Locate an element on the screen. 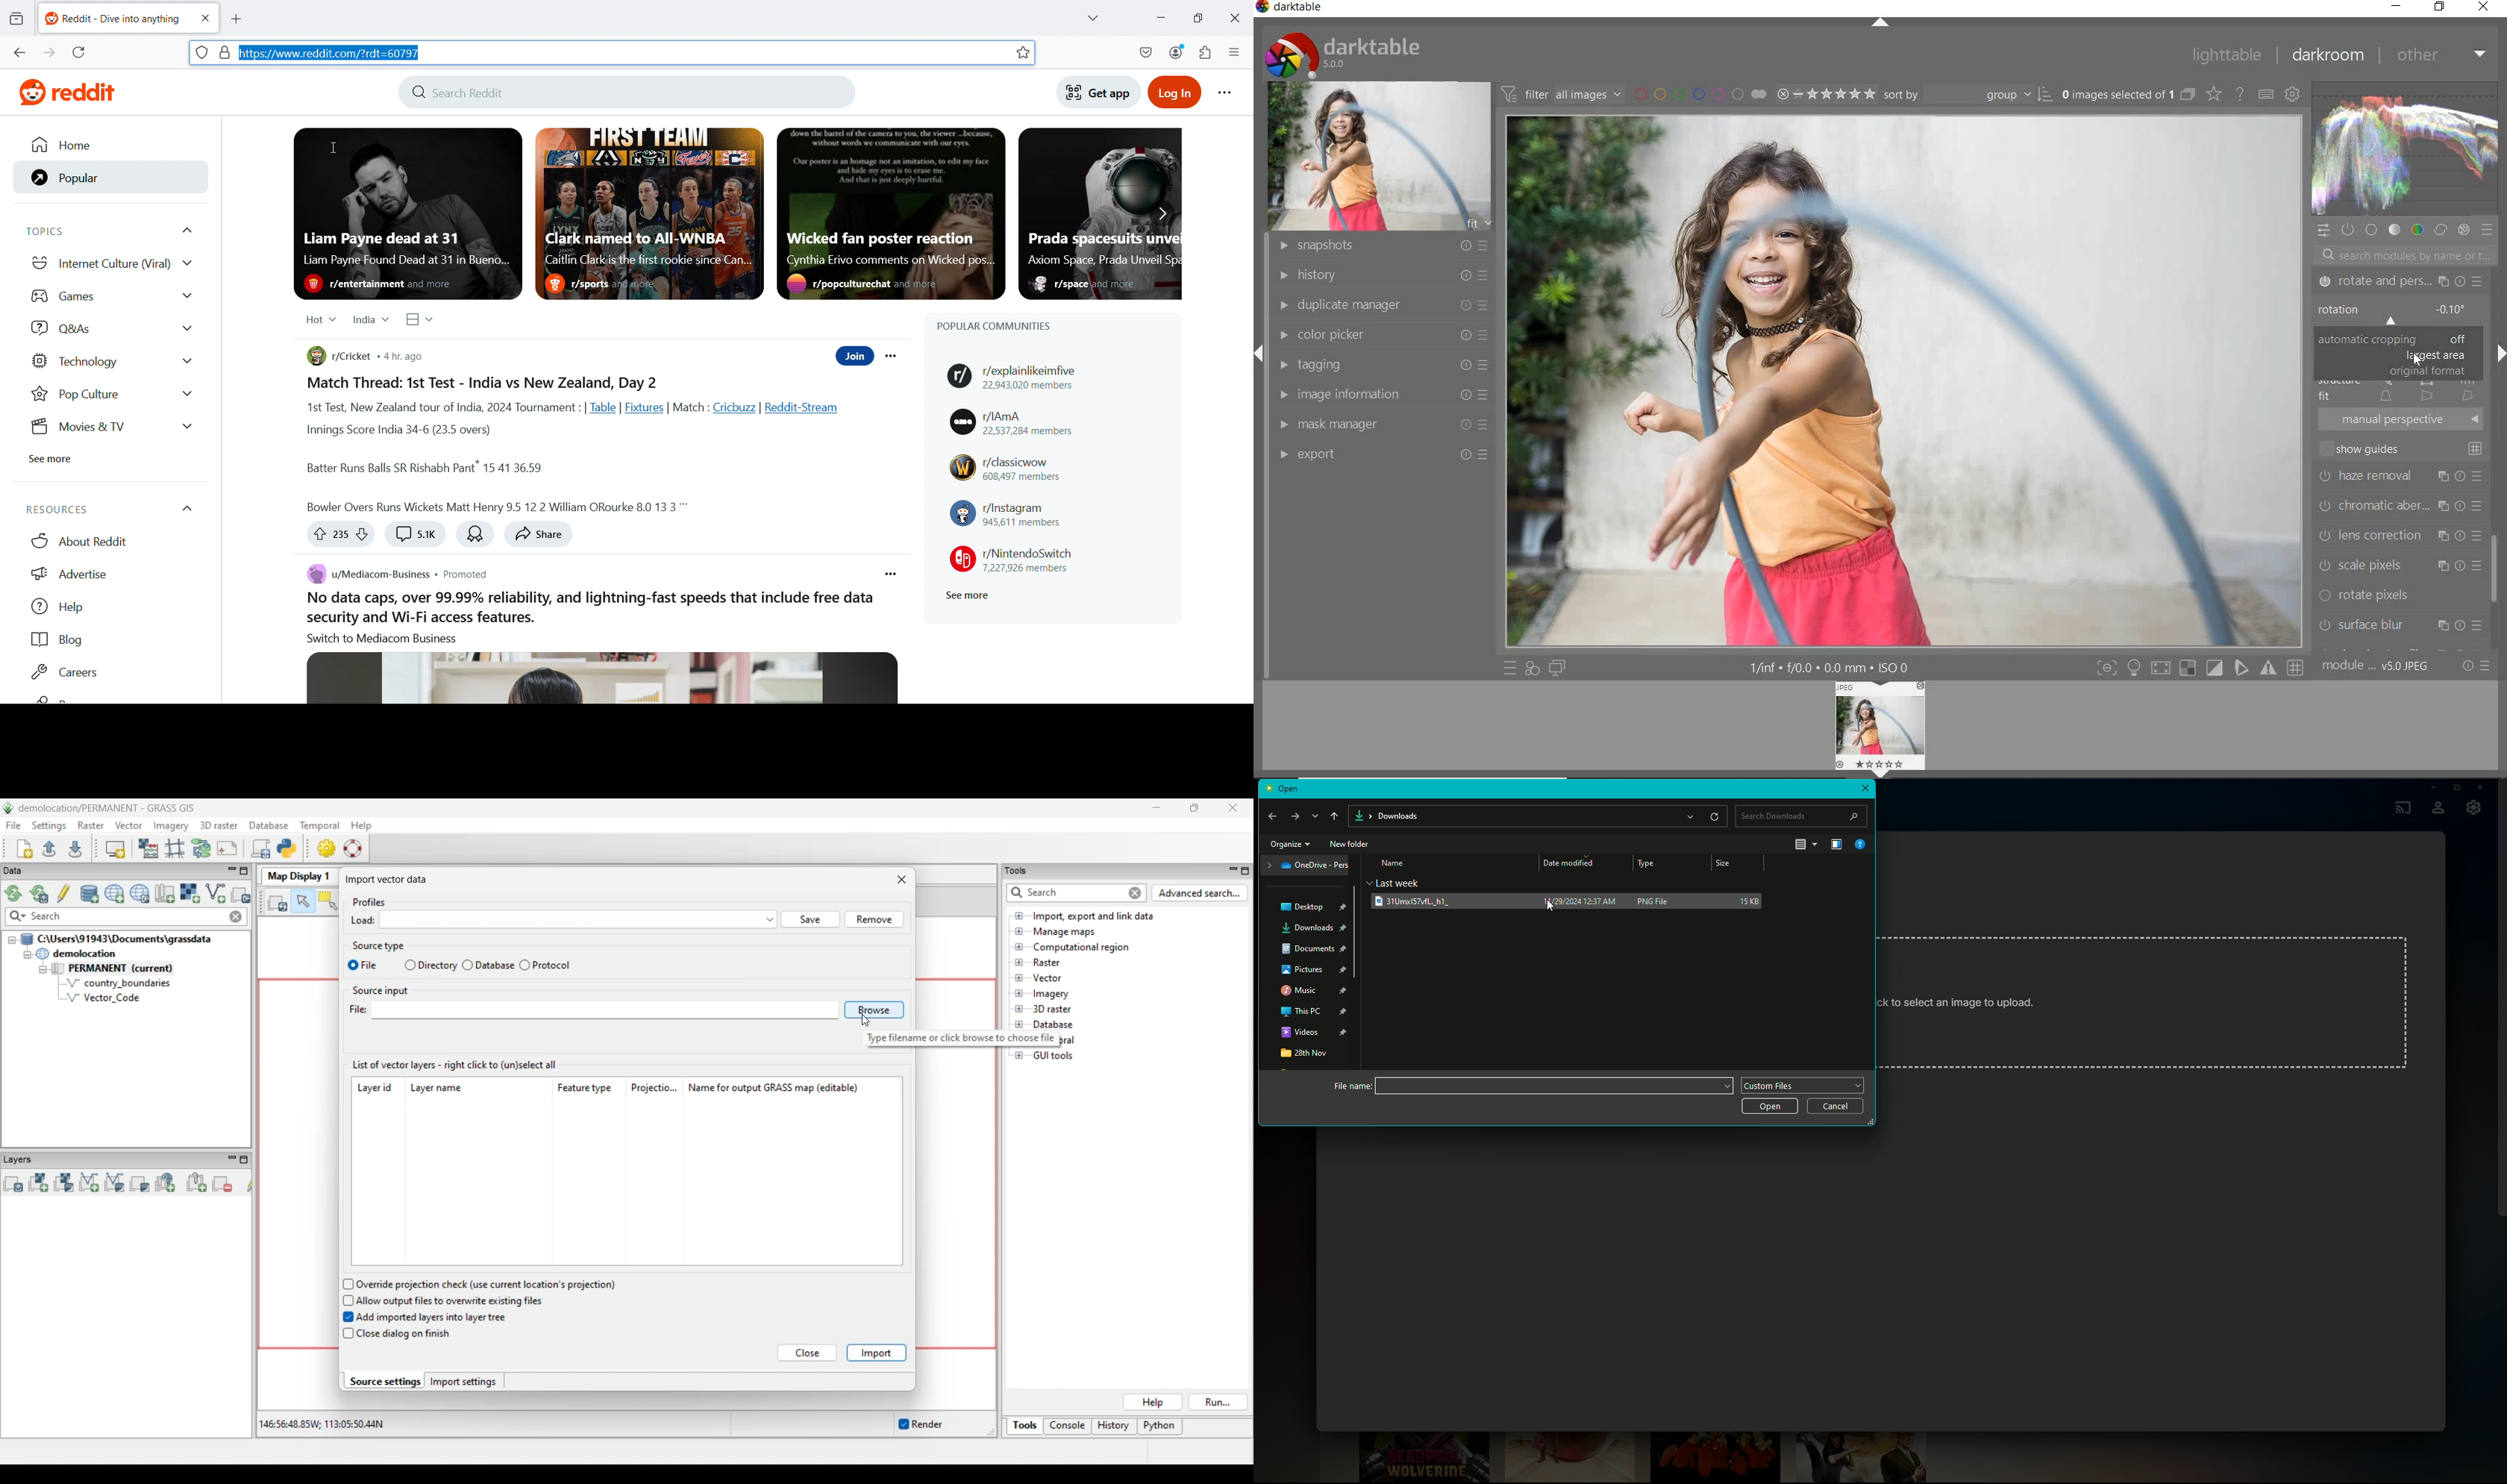 This screenshot has height=1484, width=2520. lens correction is located at coordinates (2400, 533).